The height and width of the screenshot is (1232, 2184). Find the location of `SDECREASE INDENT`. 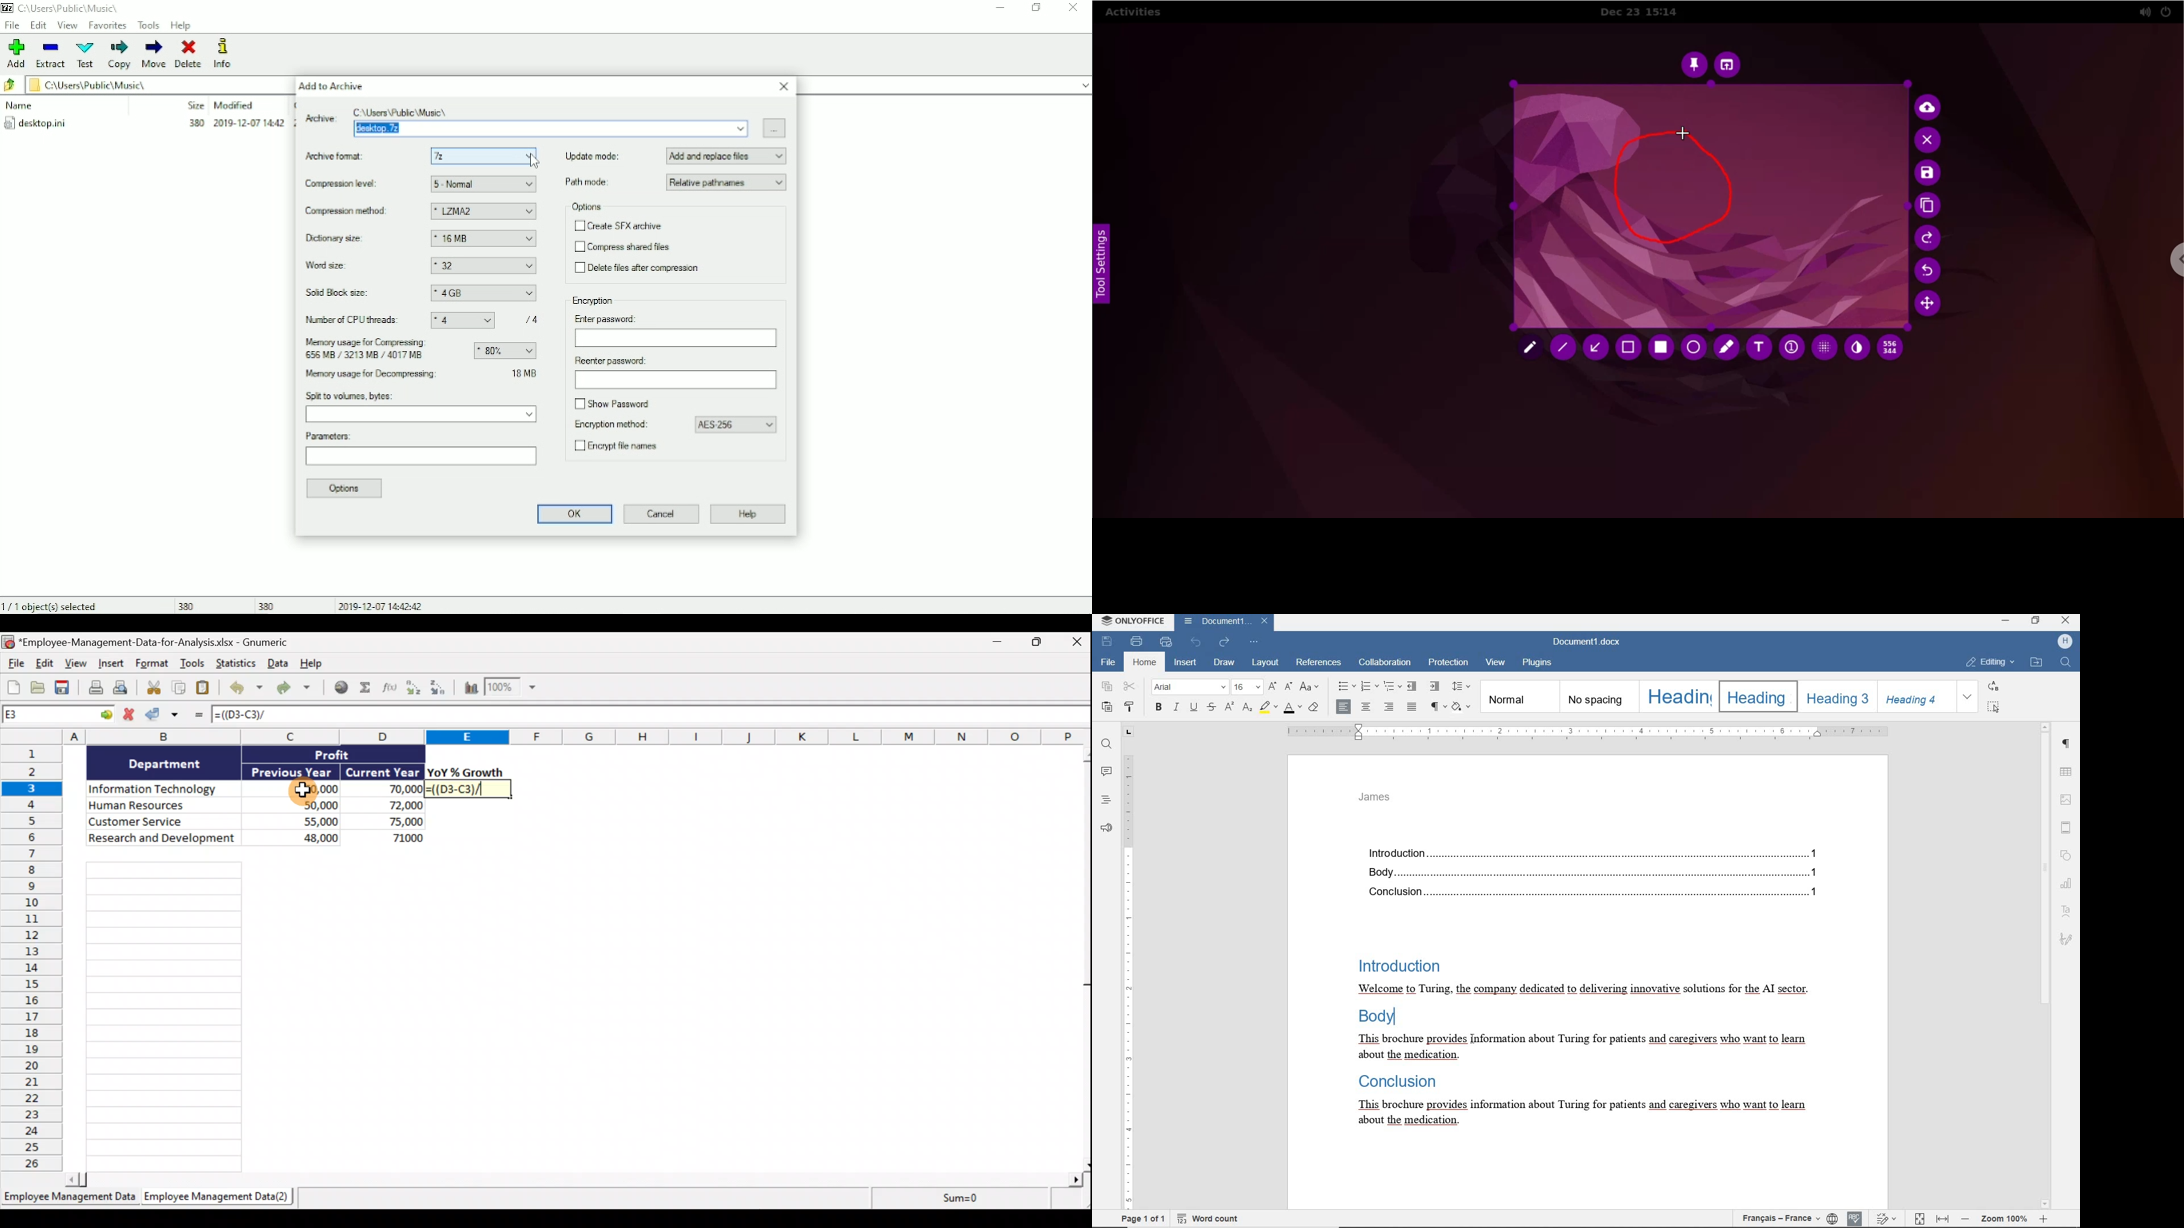

SDECREASE INDENT is located at coordinates (1393, 688).